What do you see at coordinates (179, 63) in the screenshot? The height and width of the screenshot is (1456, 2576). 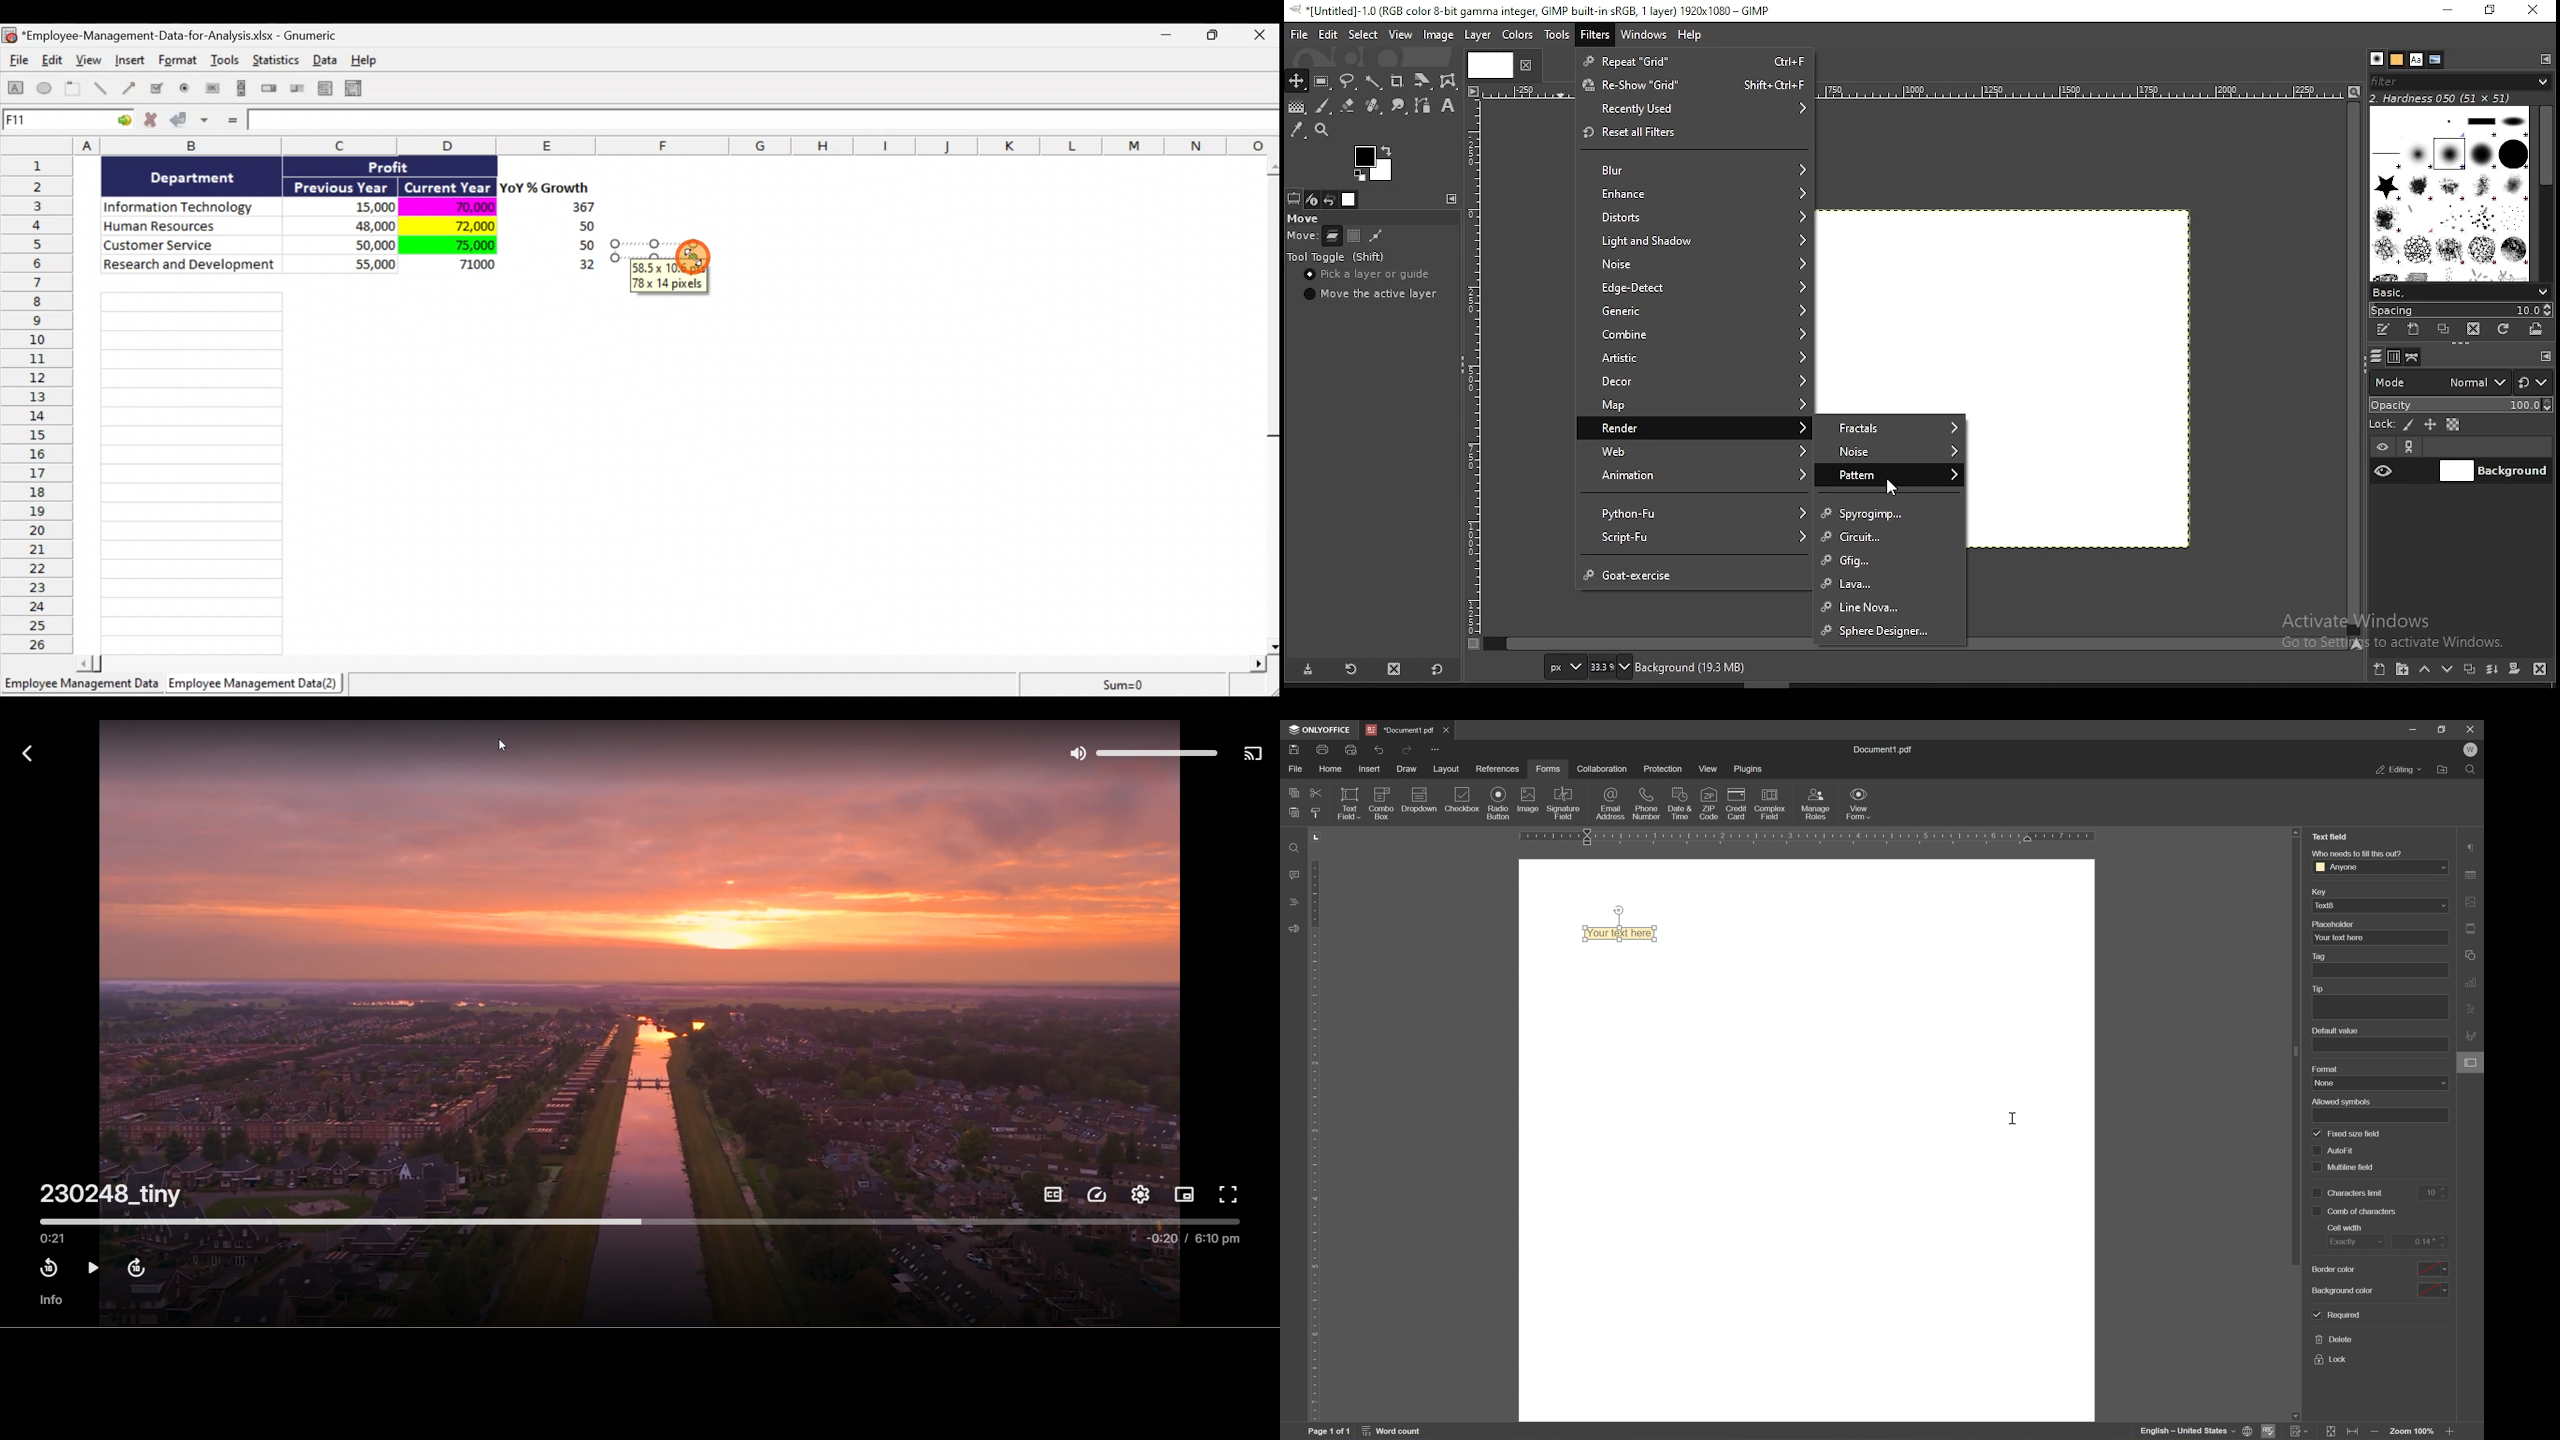 I see `Format` at bounding box center [179, 63].